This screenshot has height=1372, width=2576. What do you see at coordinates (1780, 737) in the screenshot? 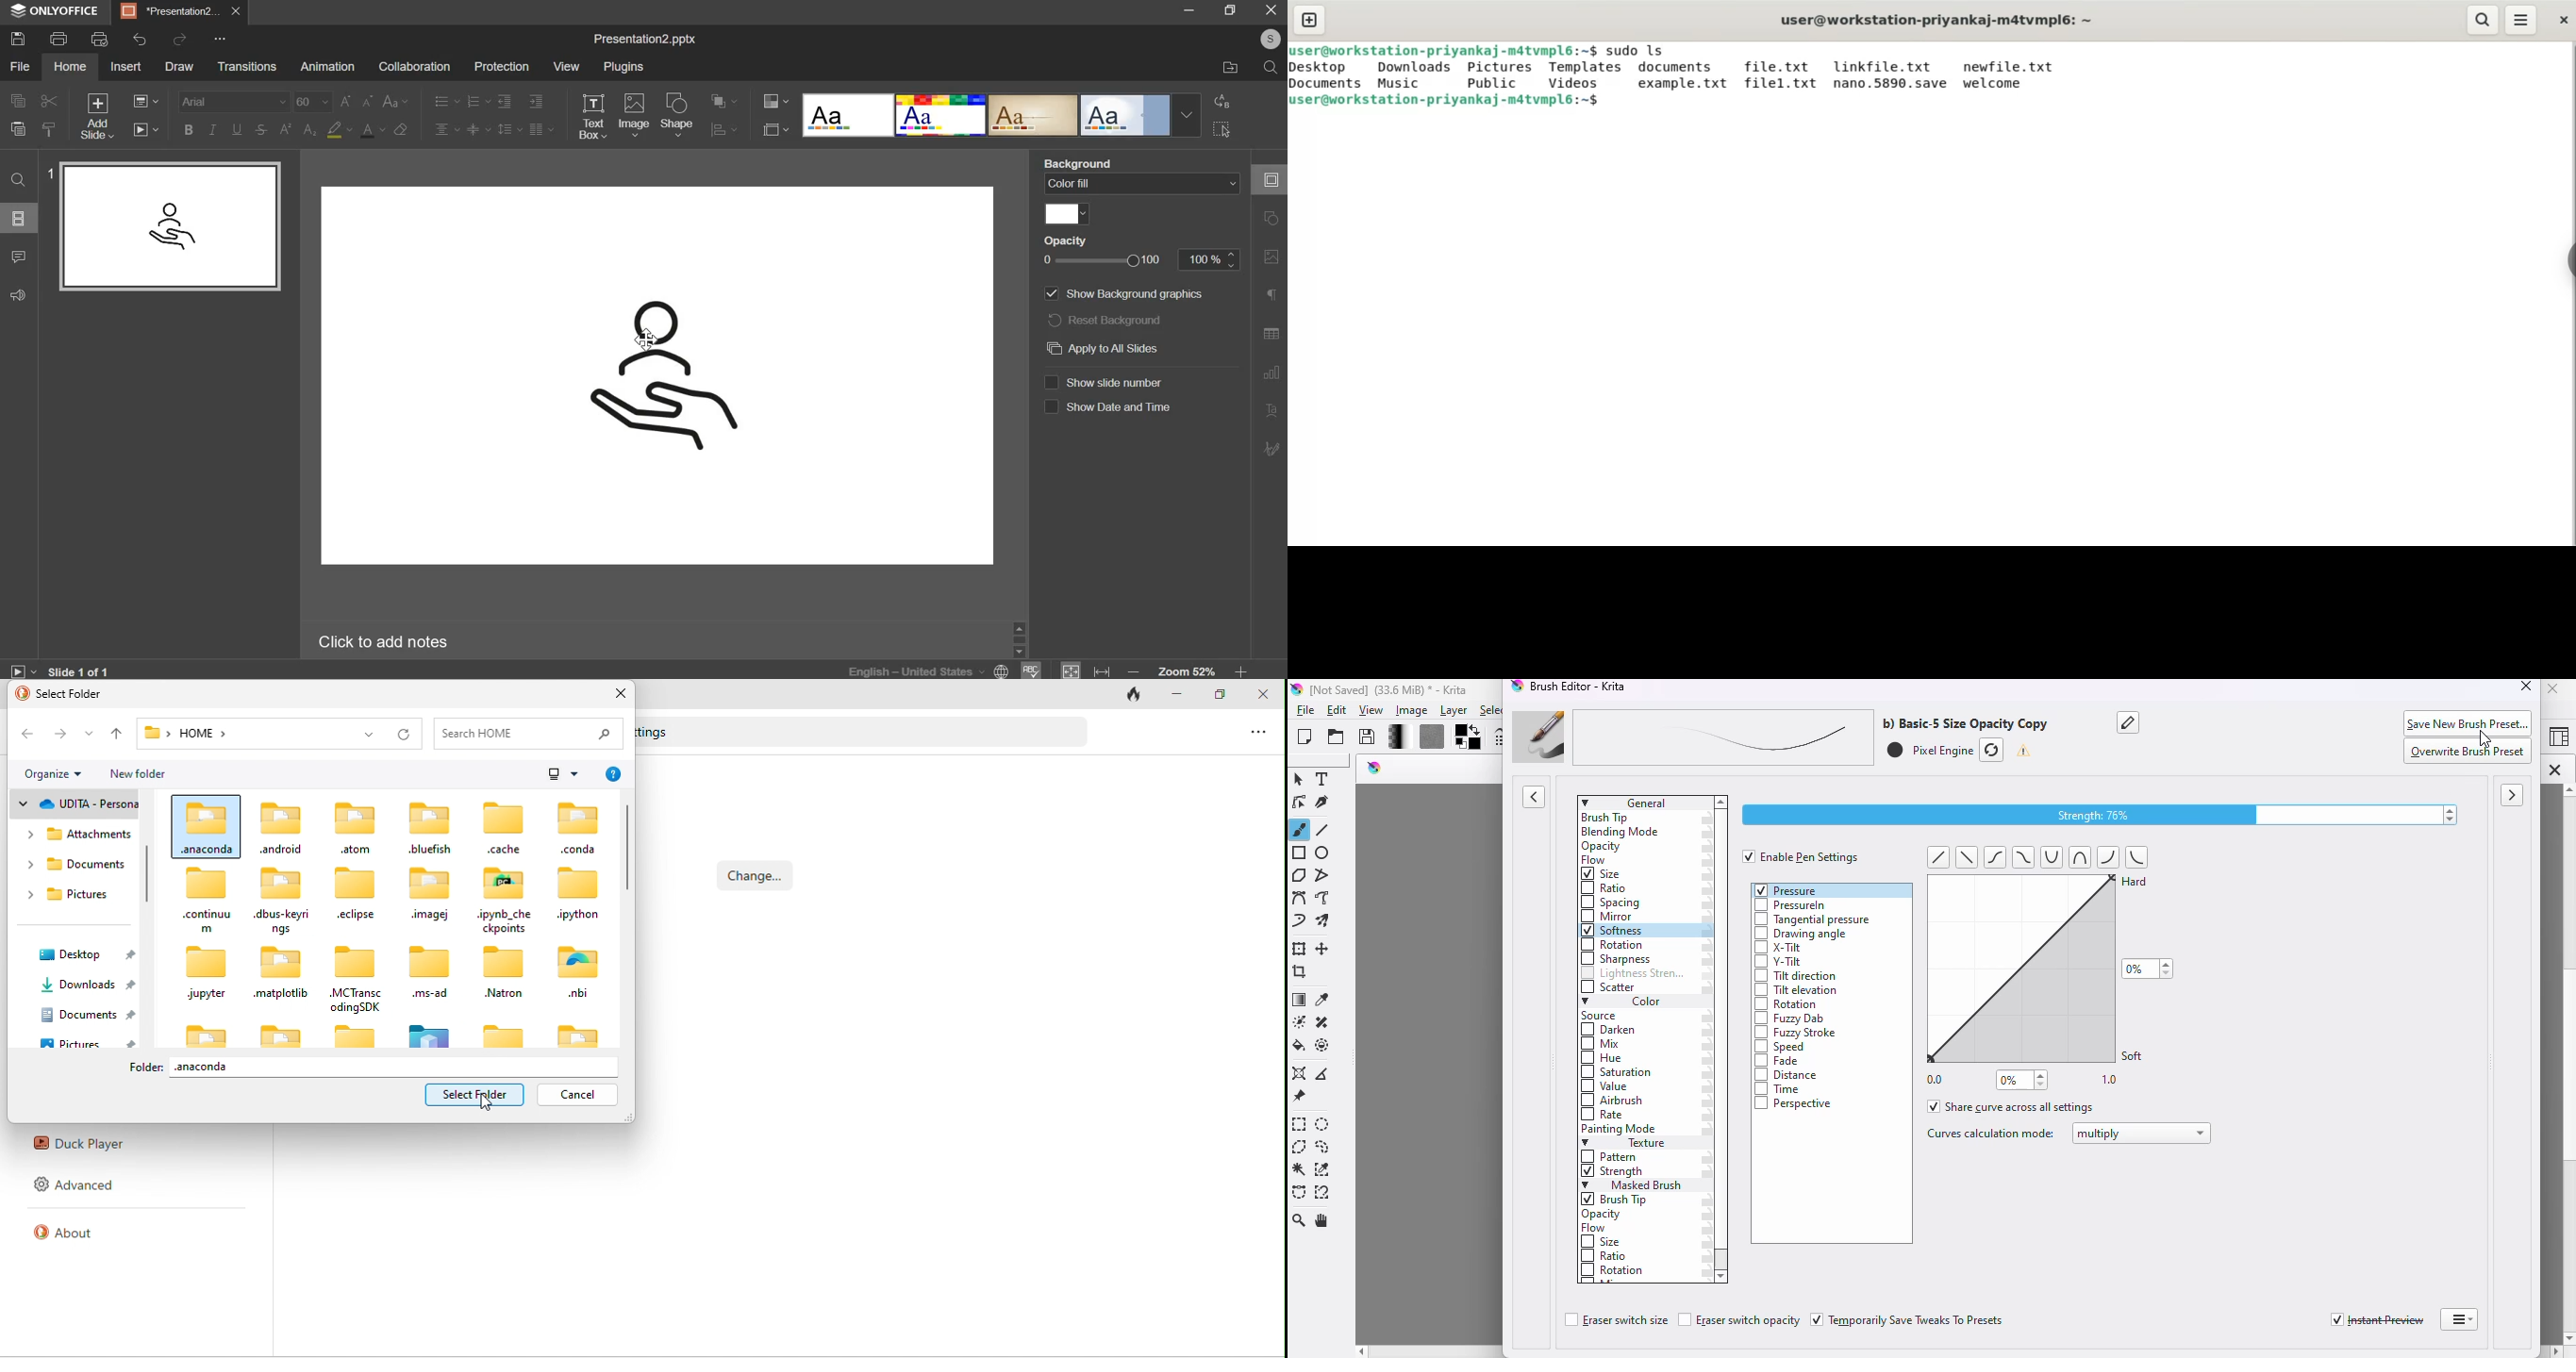
I see `brush preset name` at bounding box center [1780, 737].